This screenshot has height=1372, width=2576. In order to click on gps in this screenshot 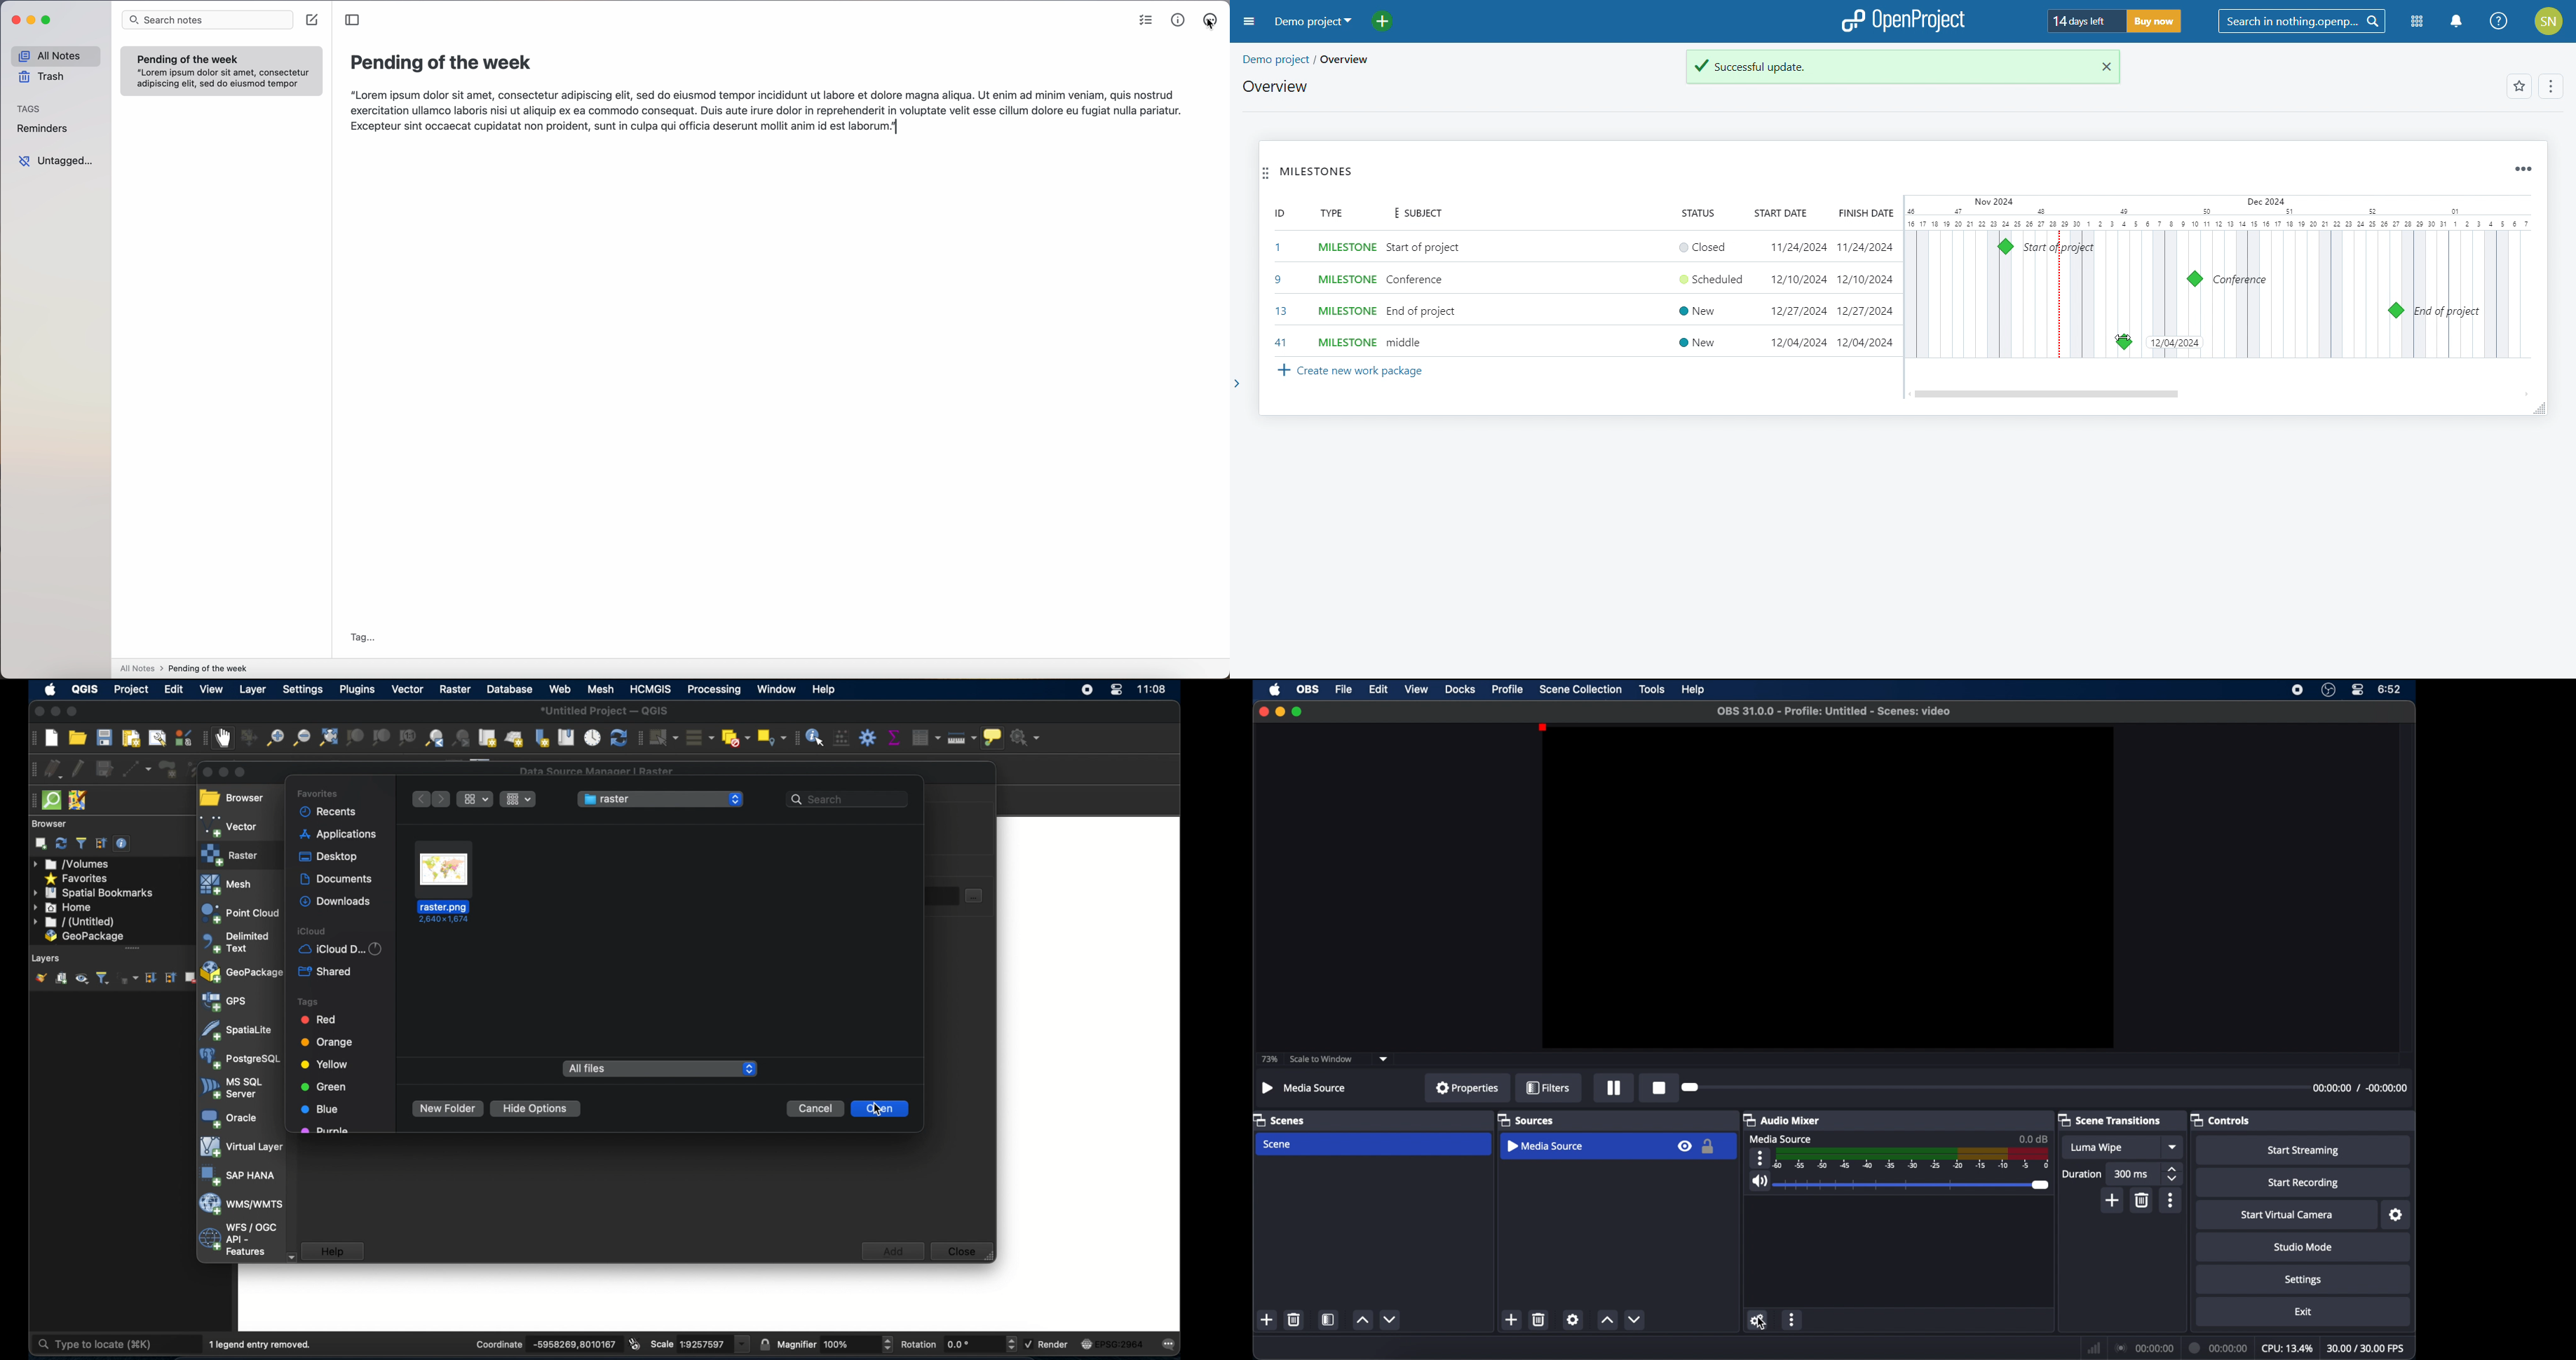, I will do `click(225, 1003)`.